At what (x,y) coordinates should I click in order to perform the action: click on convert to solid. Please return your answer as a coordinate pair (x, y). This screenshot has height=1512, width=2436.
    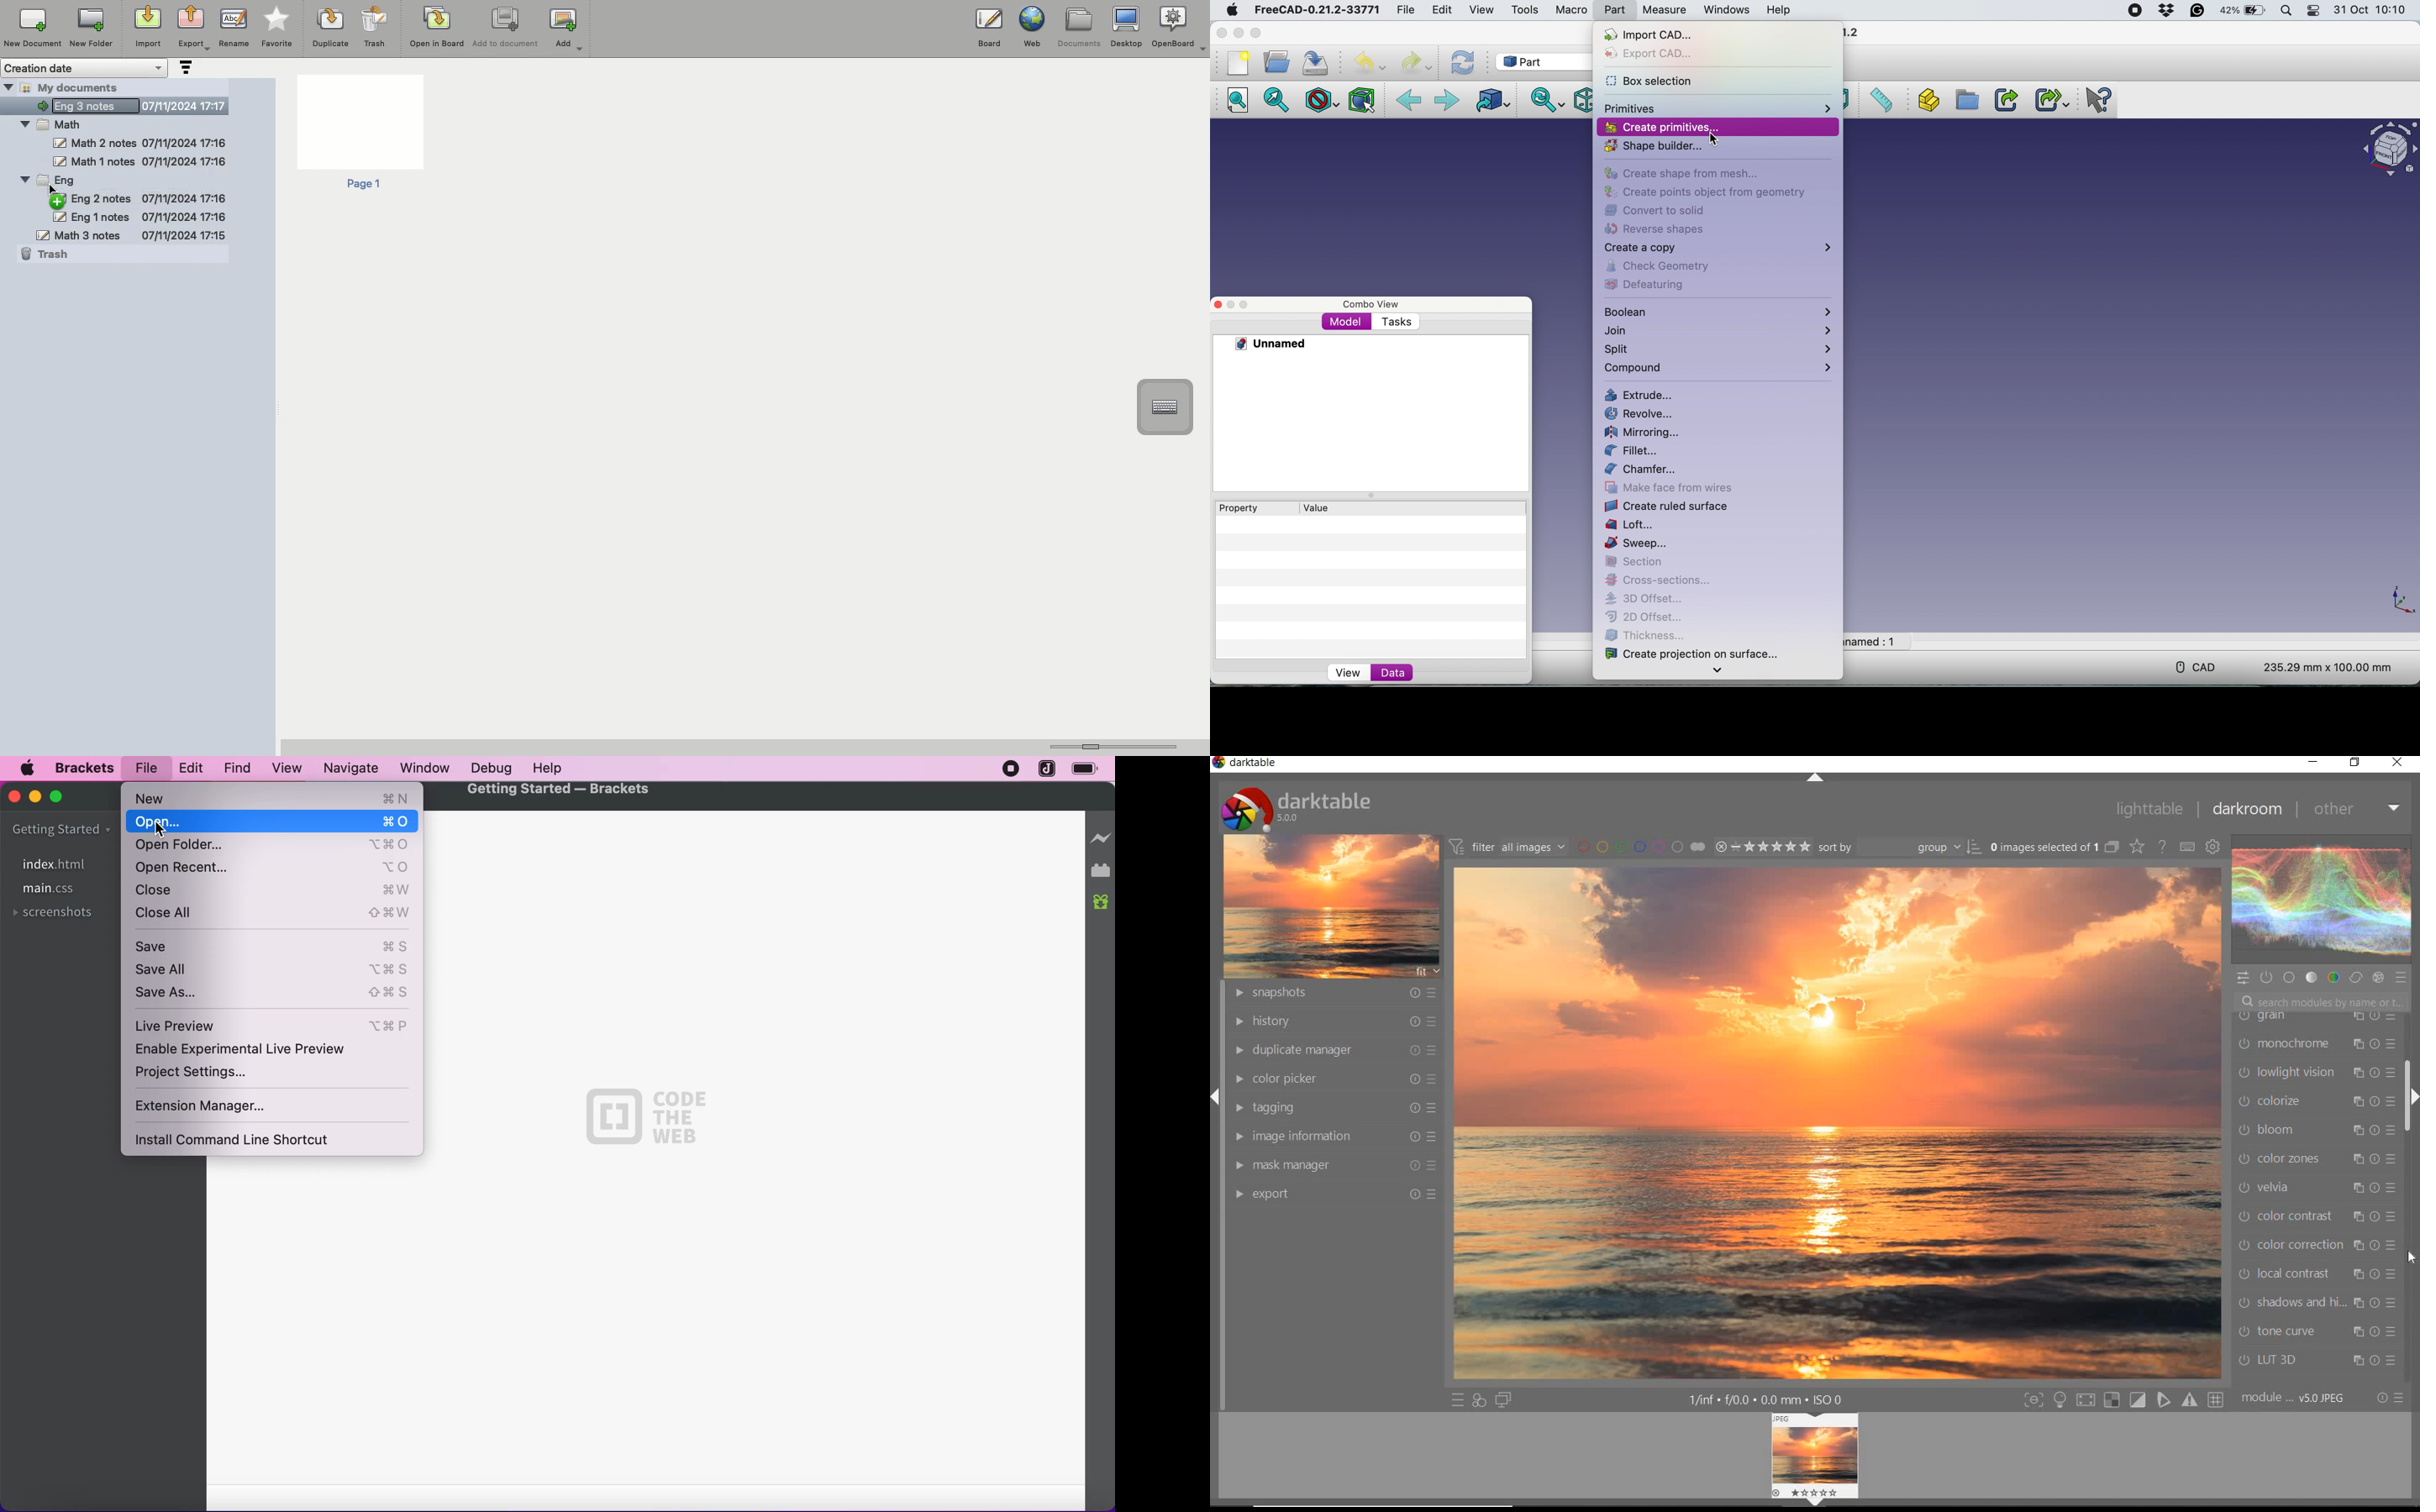
    Looking at the image, I should click on (1650, 211).